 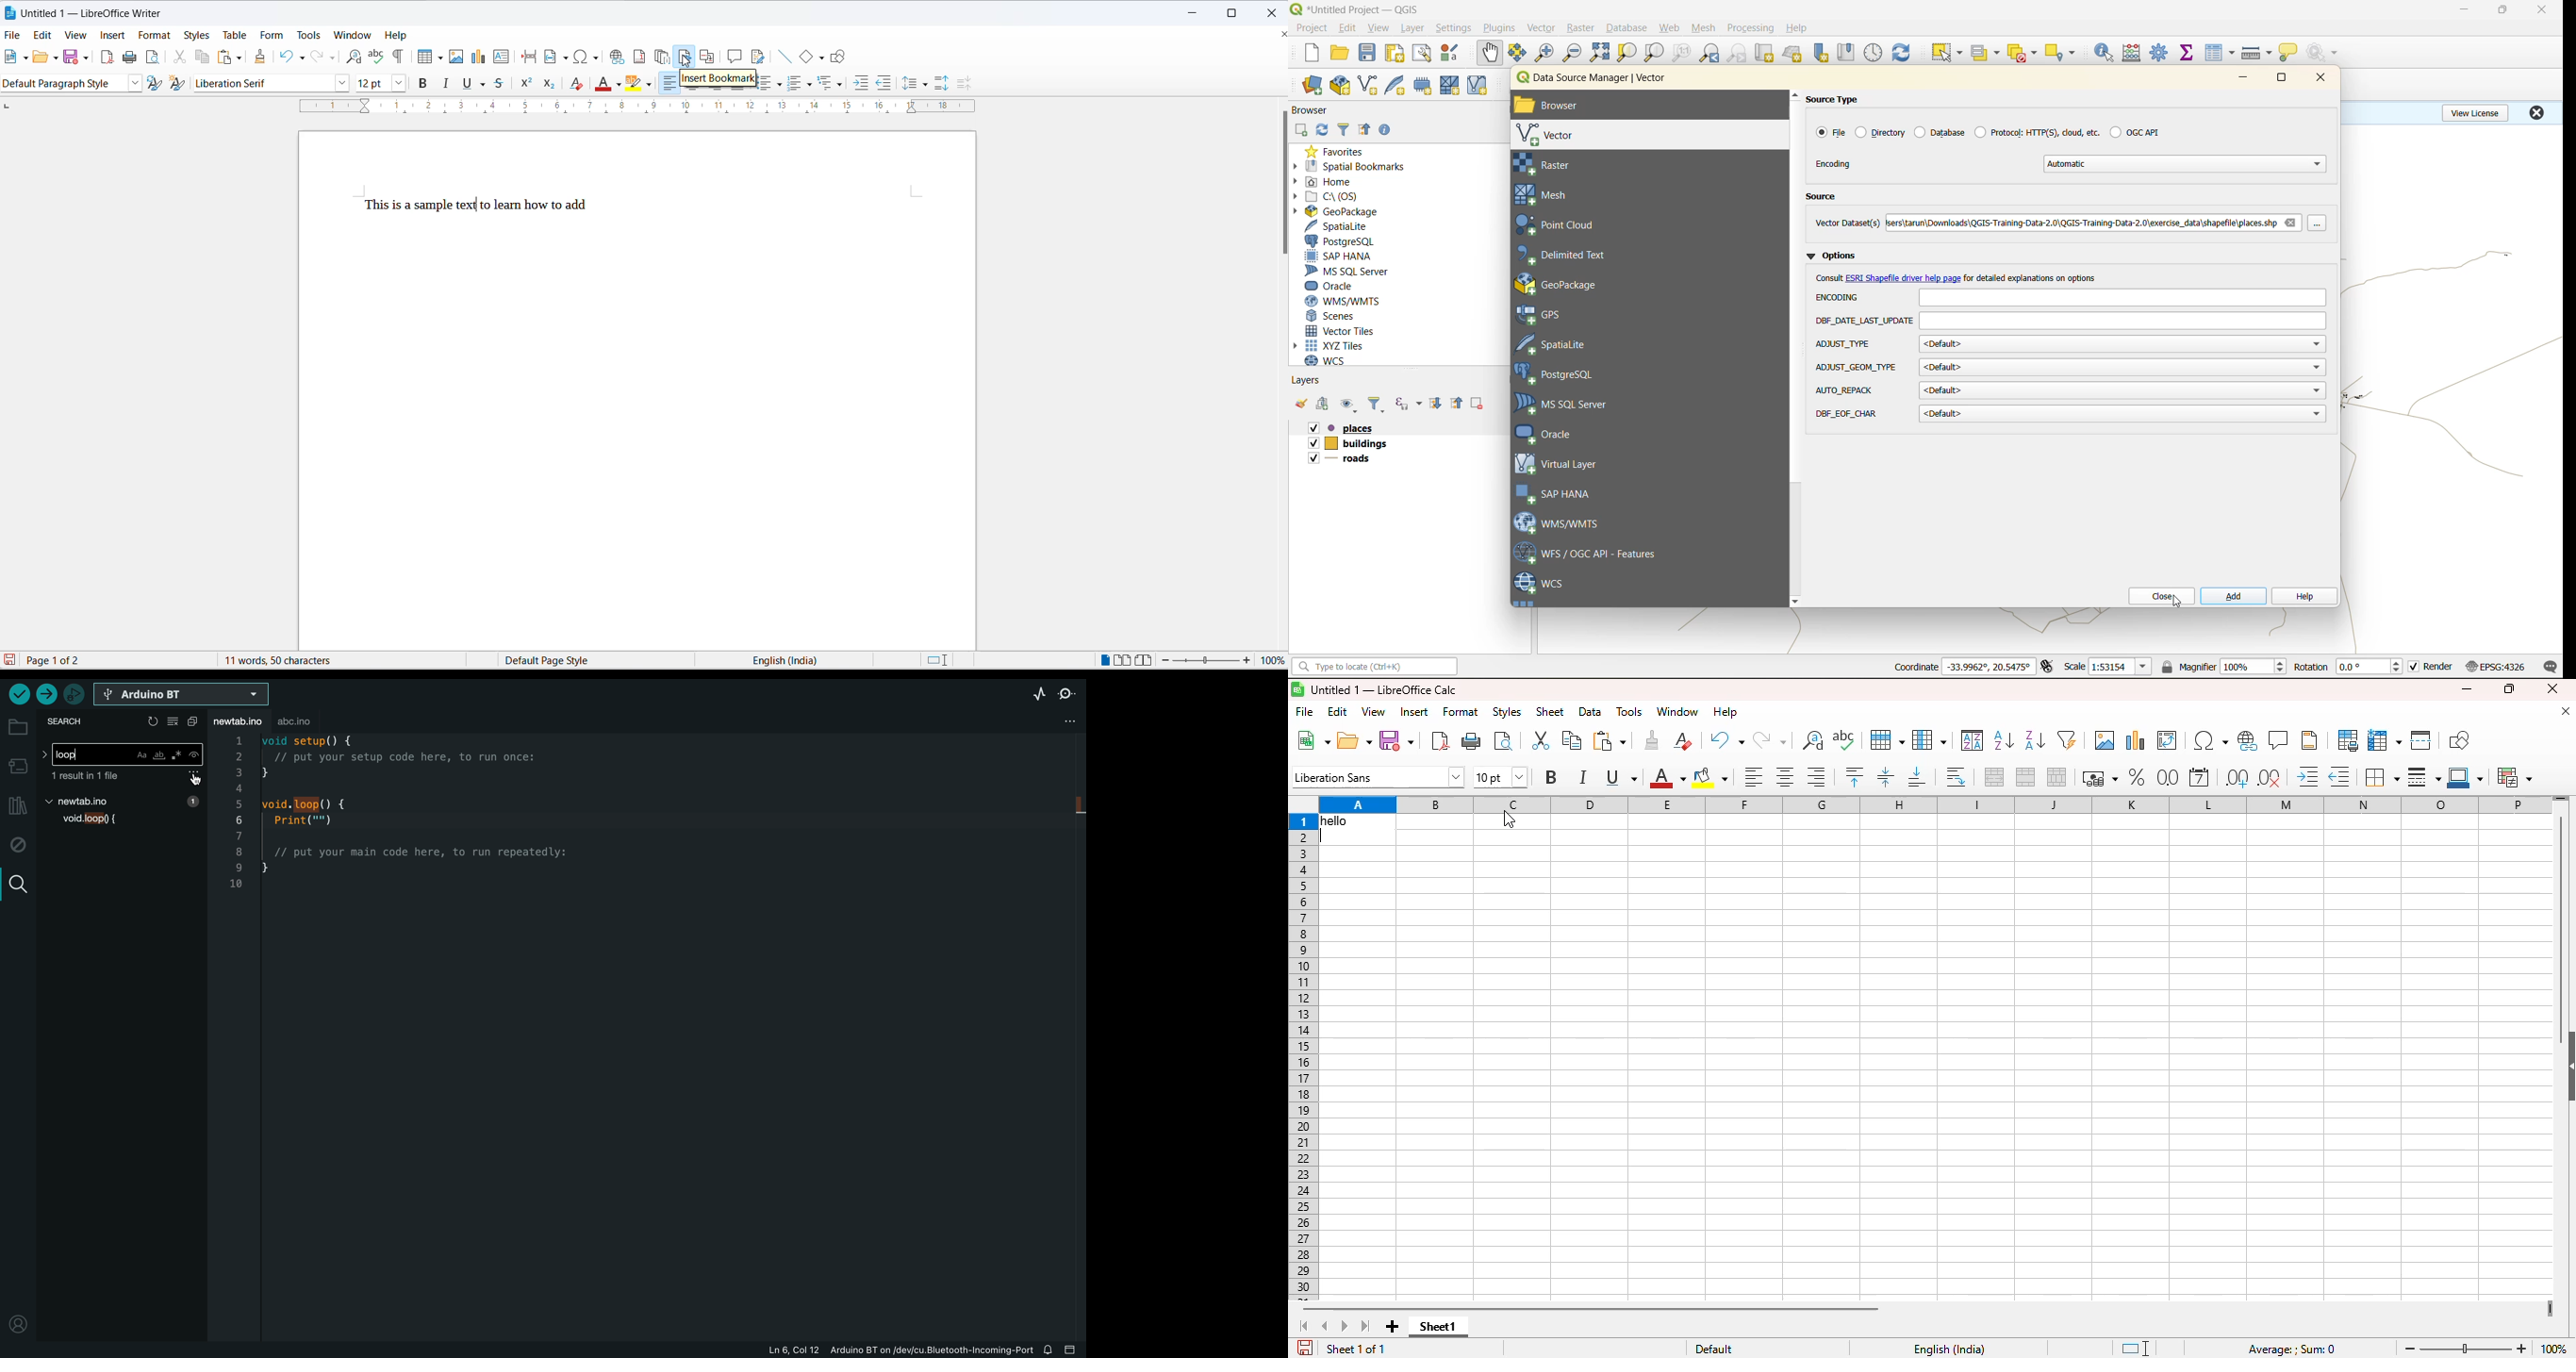 I want to click on open options, so click(x=57, y=58).